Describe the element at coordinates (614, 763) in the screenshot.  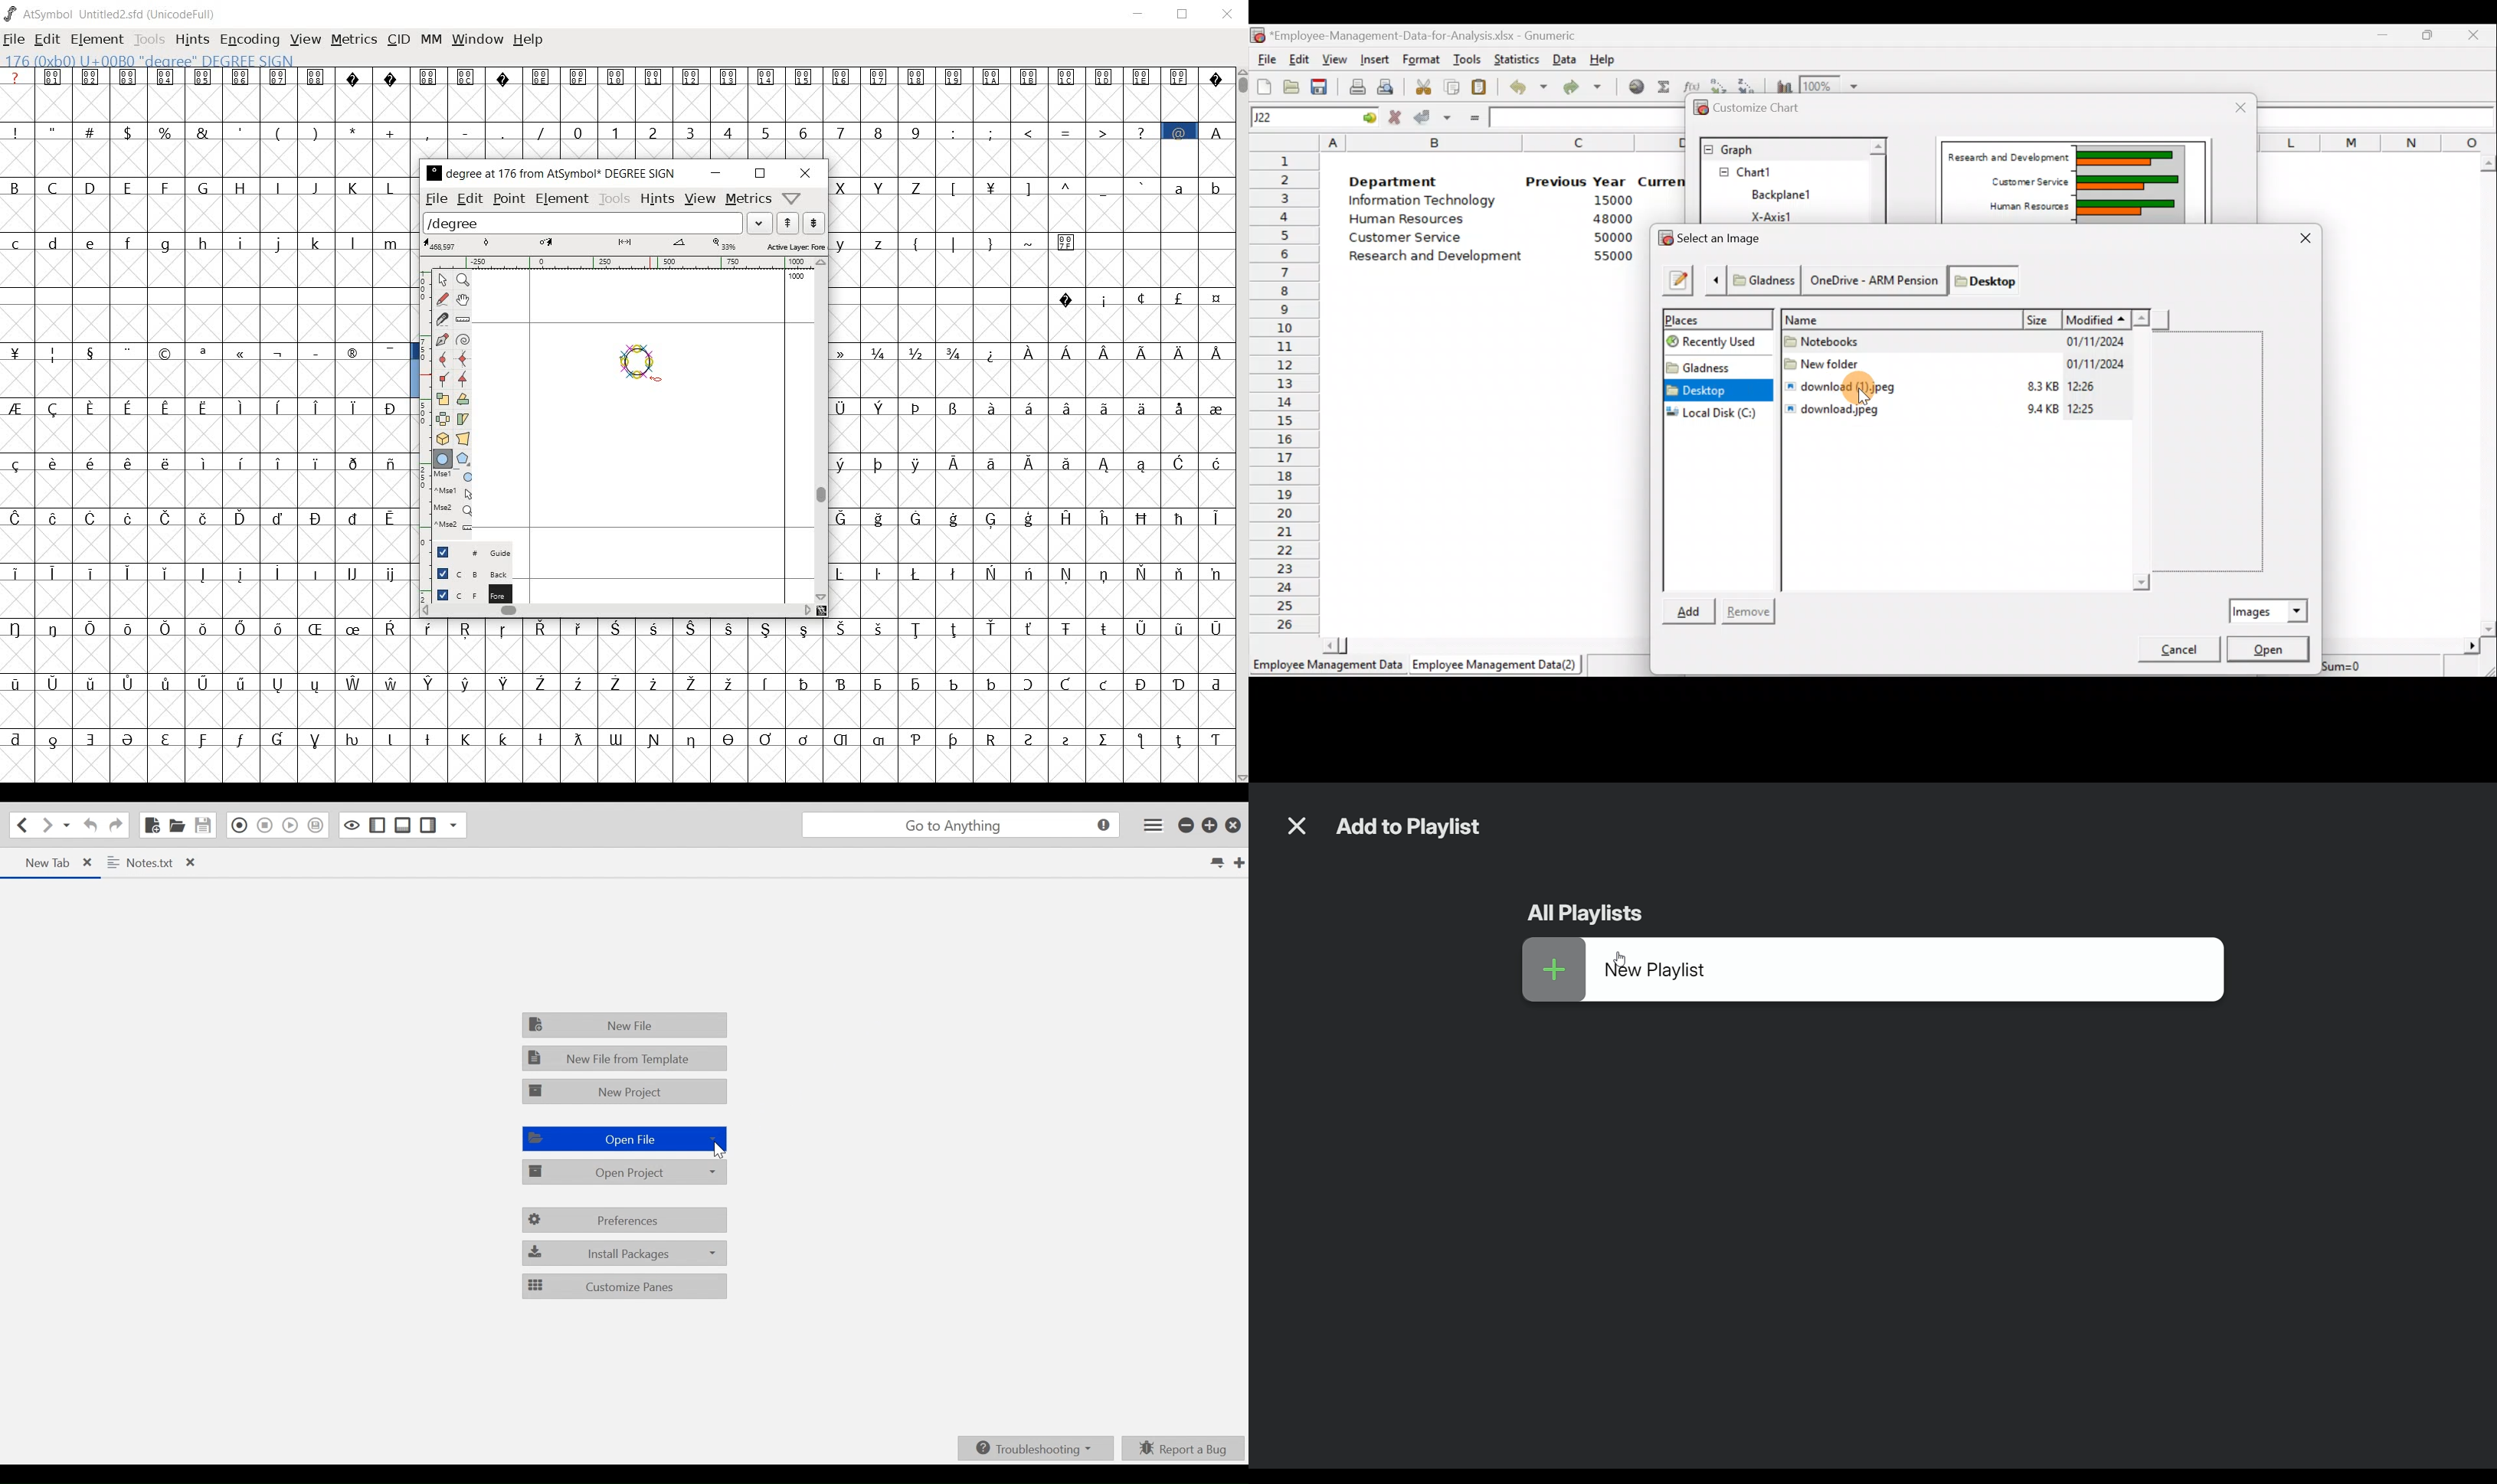
I see `empty glyph slot` at that location.